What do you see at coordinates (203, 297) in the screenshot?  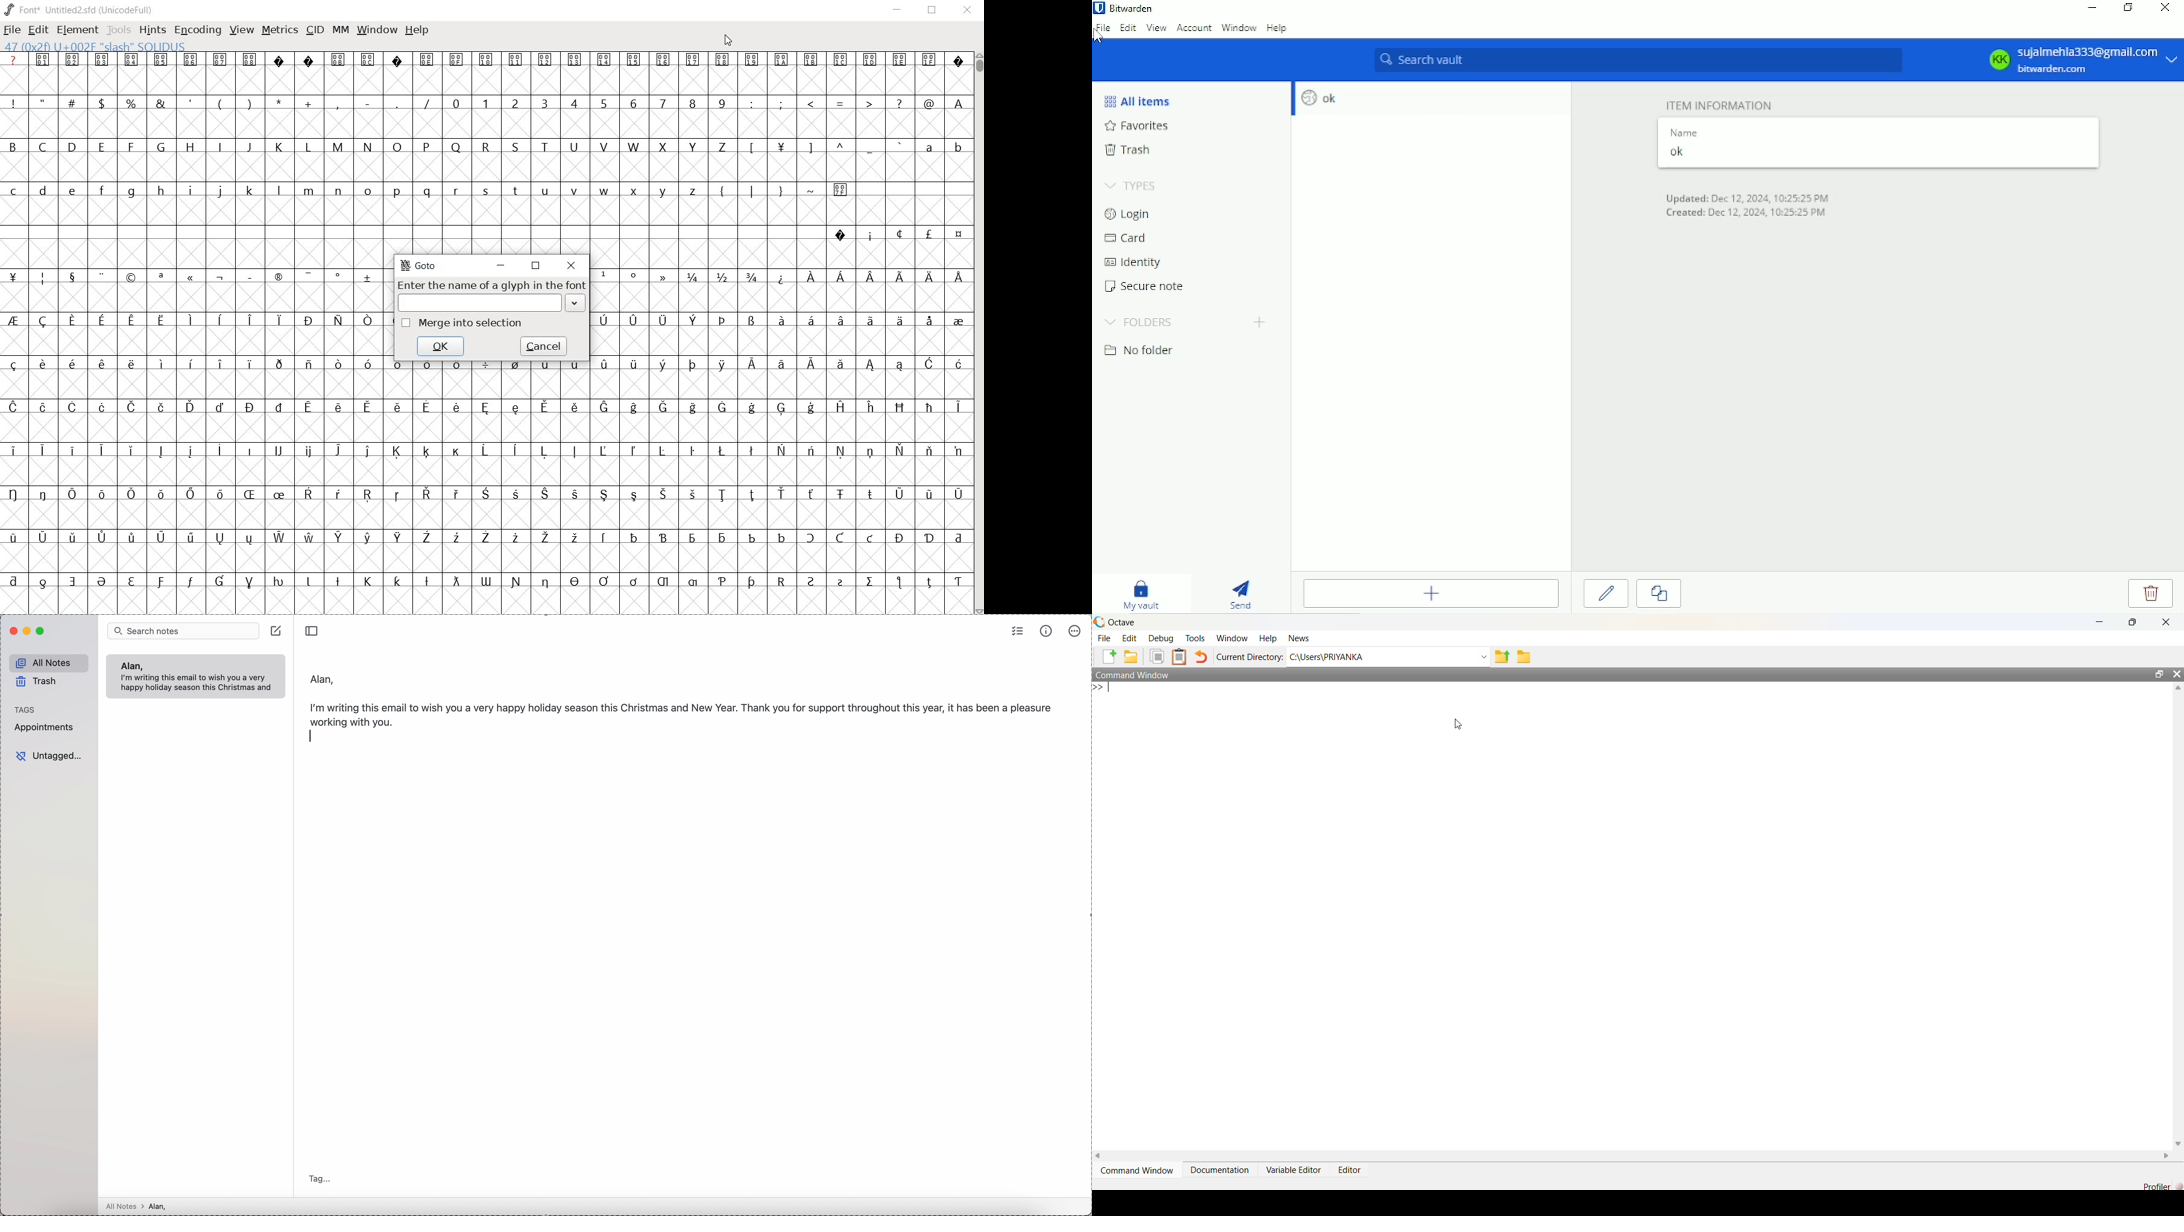 I see `empty cells` at bounding box center [203, 297].